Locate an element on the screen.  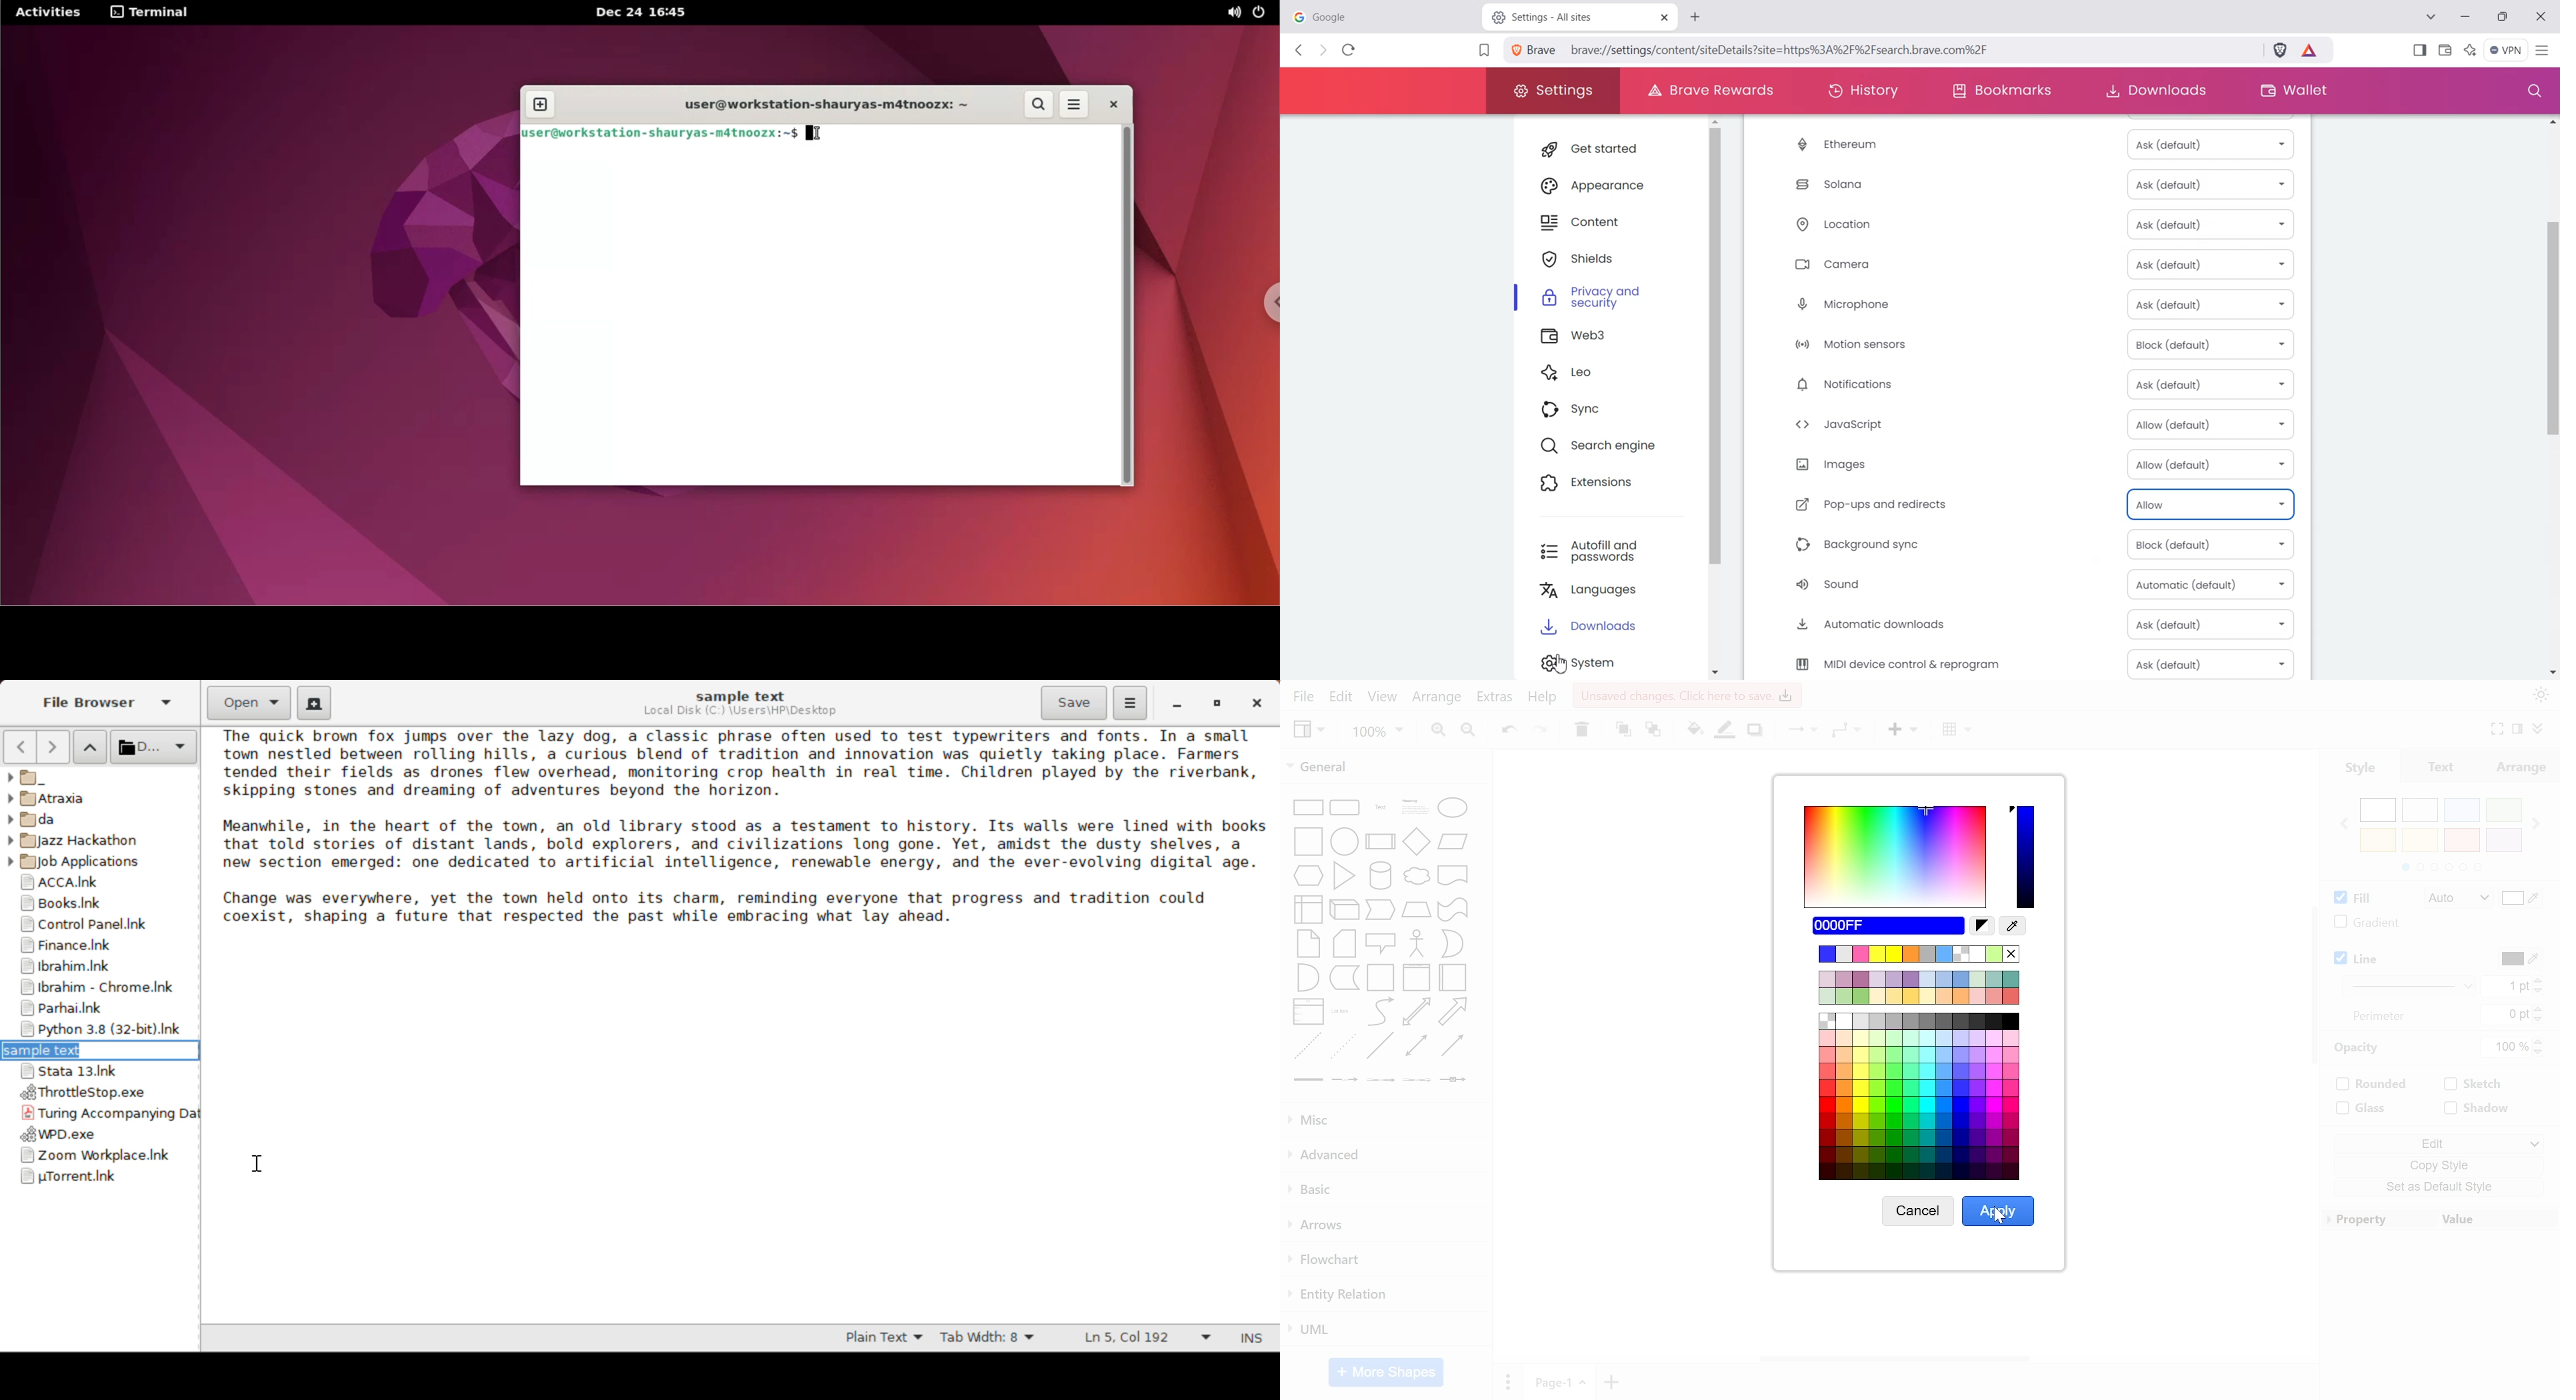
advanced is located at coordinates (1383, 1156).